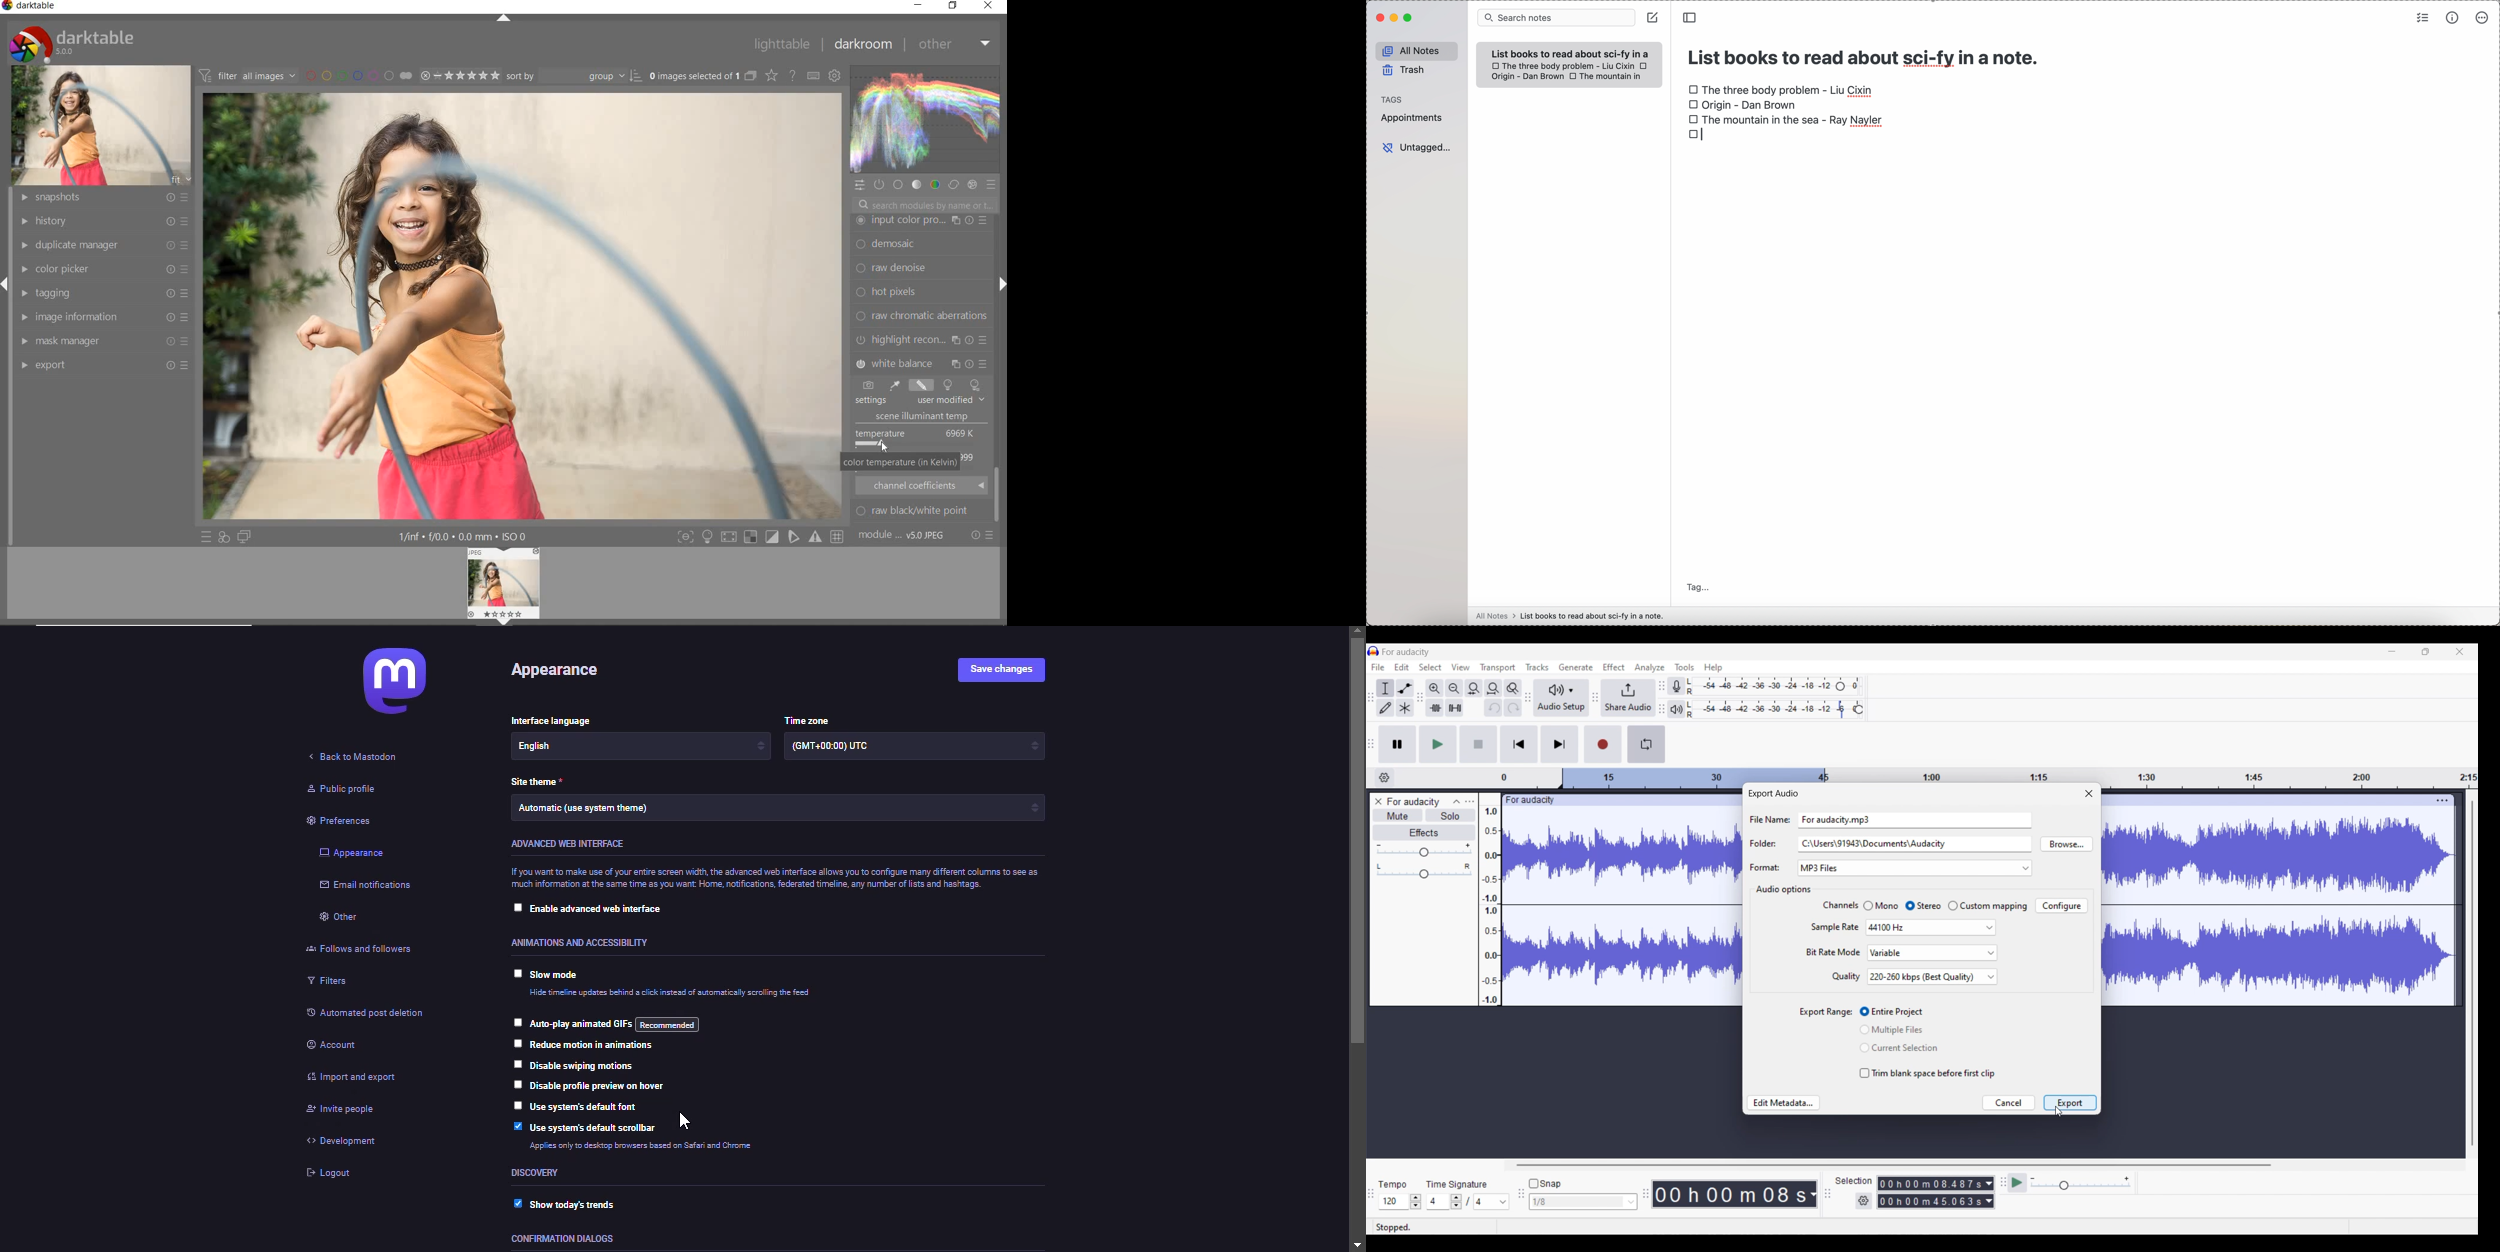  What do you see at coordinates (355, 759) in the screenshot?
I see `back to mastodon` at bounding box center [355, 759].